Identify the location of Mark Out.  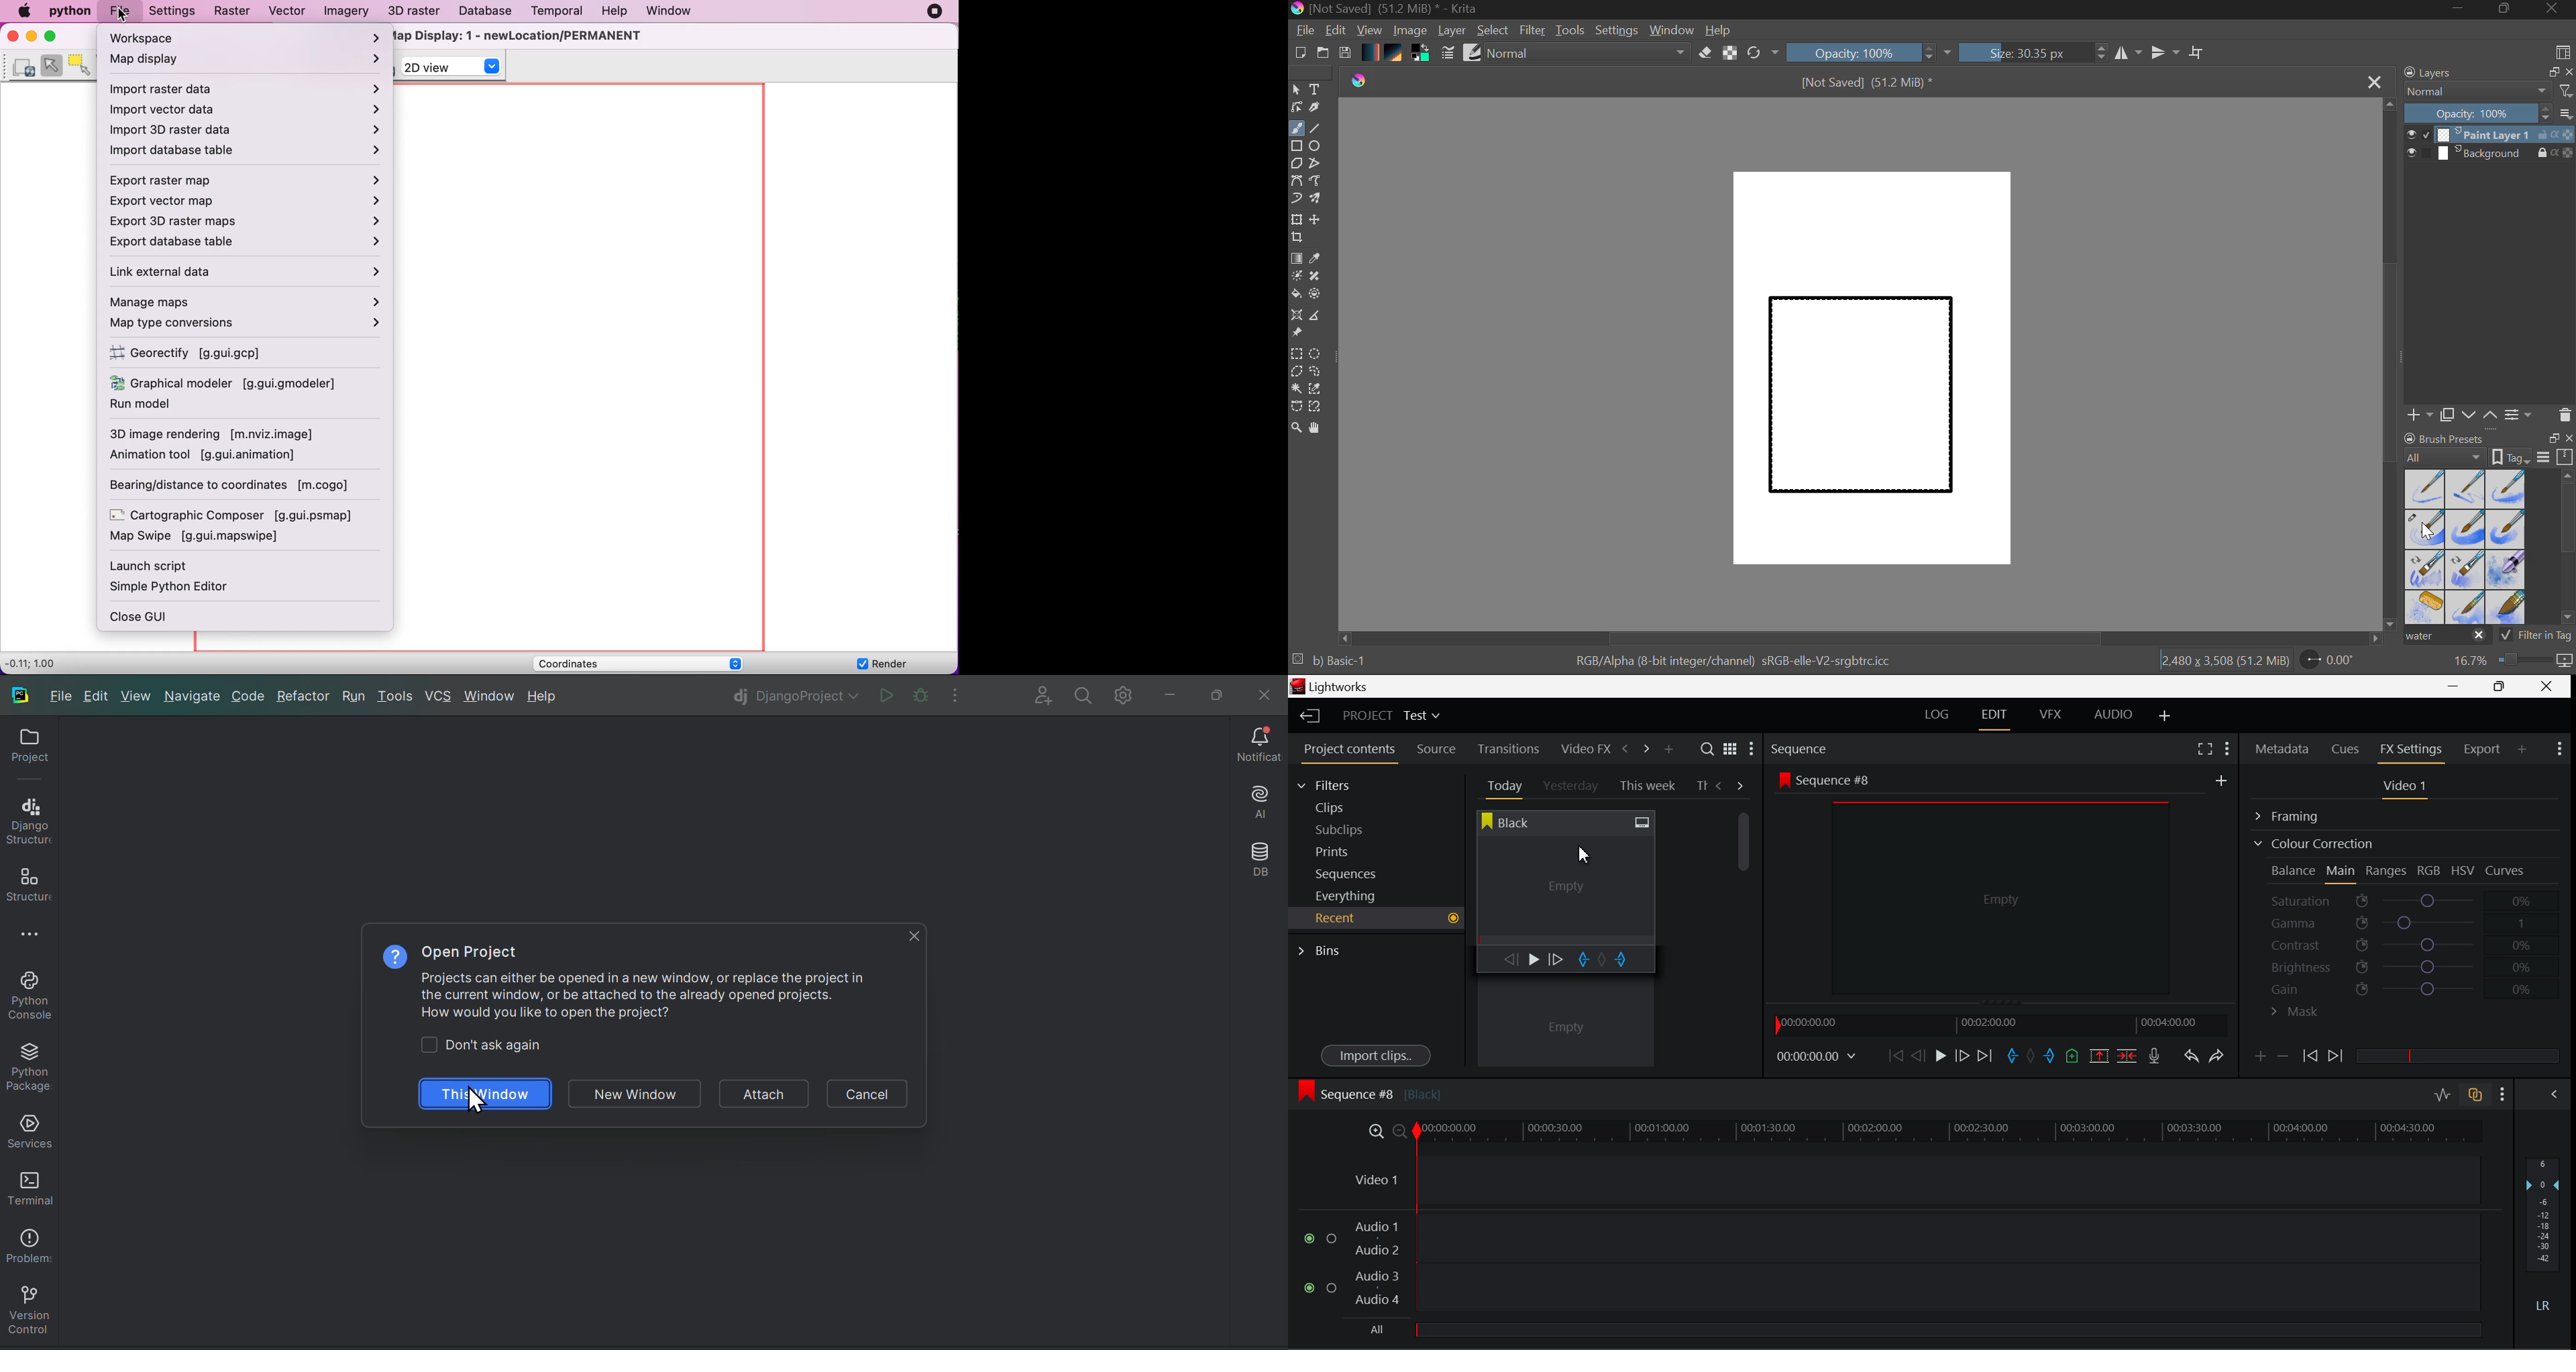
(2051, 1057).